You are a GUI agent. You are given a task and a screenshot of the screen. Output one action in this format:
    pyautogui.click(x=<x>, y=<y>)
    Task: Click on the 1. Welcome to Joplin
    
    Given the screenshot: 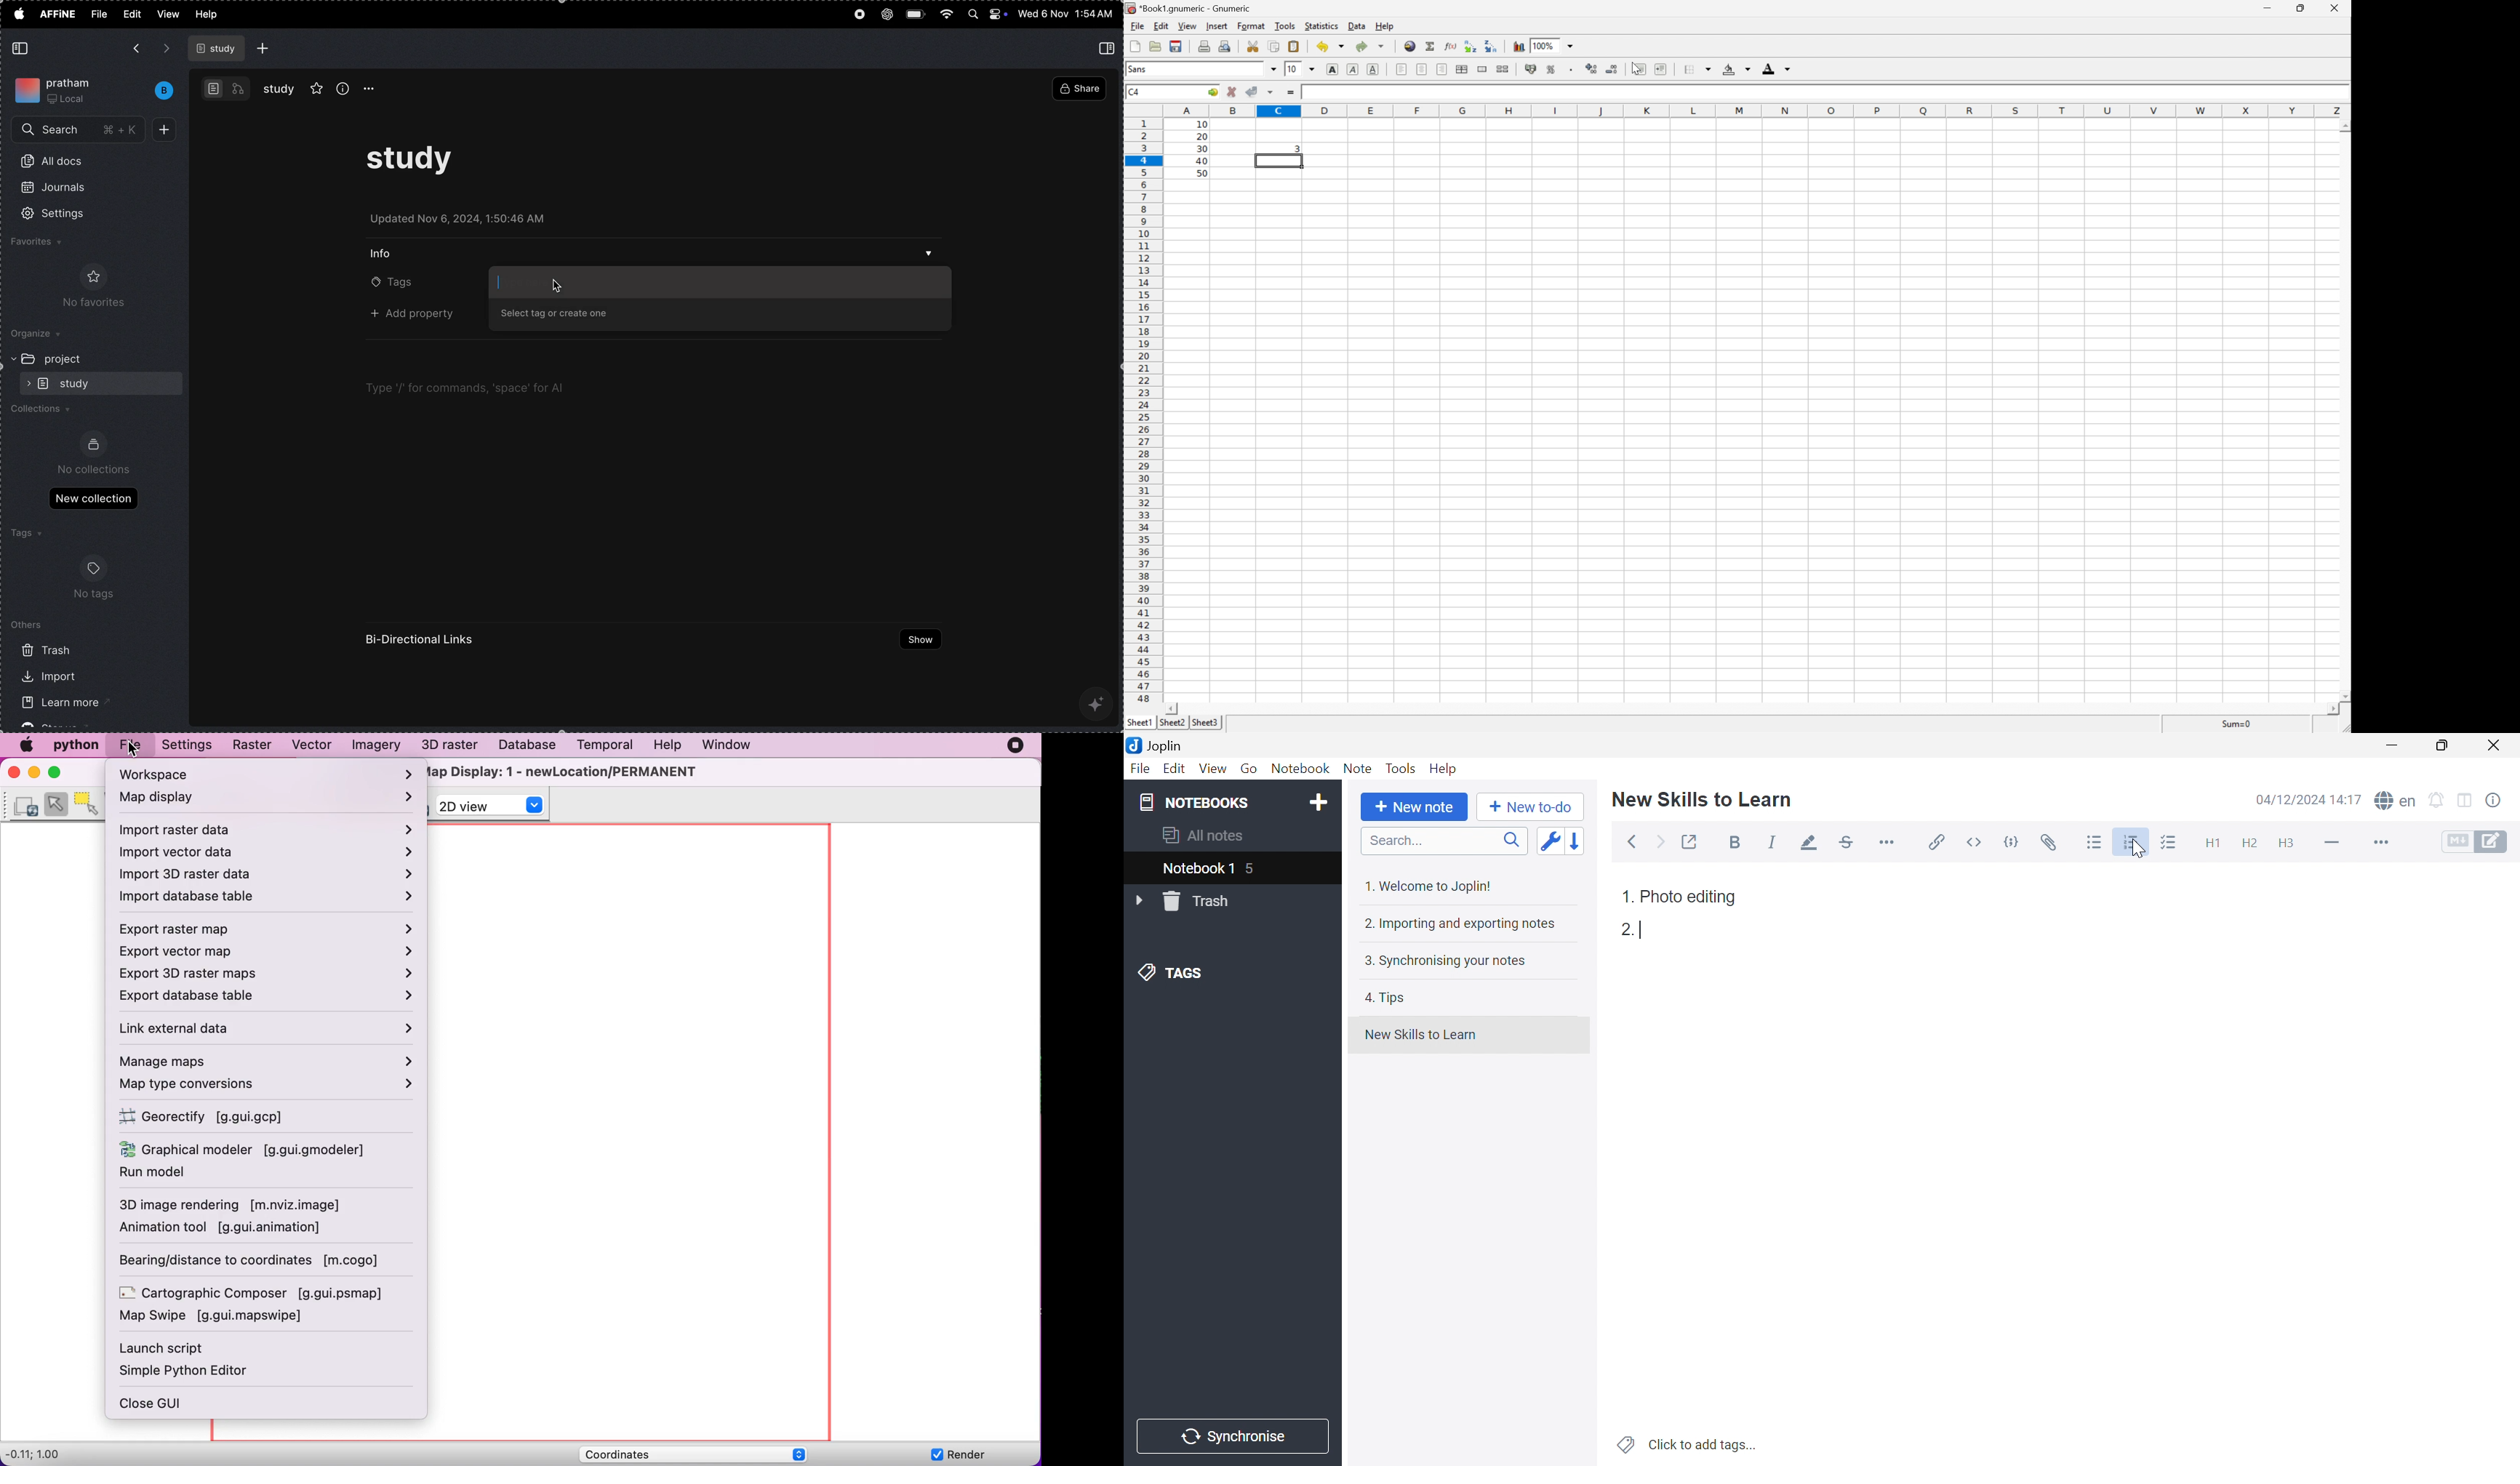 What is the action you would take?
    pyautogui.click(x=1427, y=886)
    